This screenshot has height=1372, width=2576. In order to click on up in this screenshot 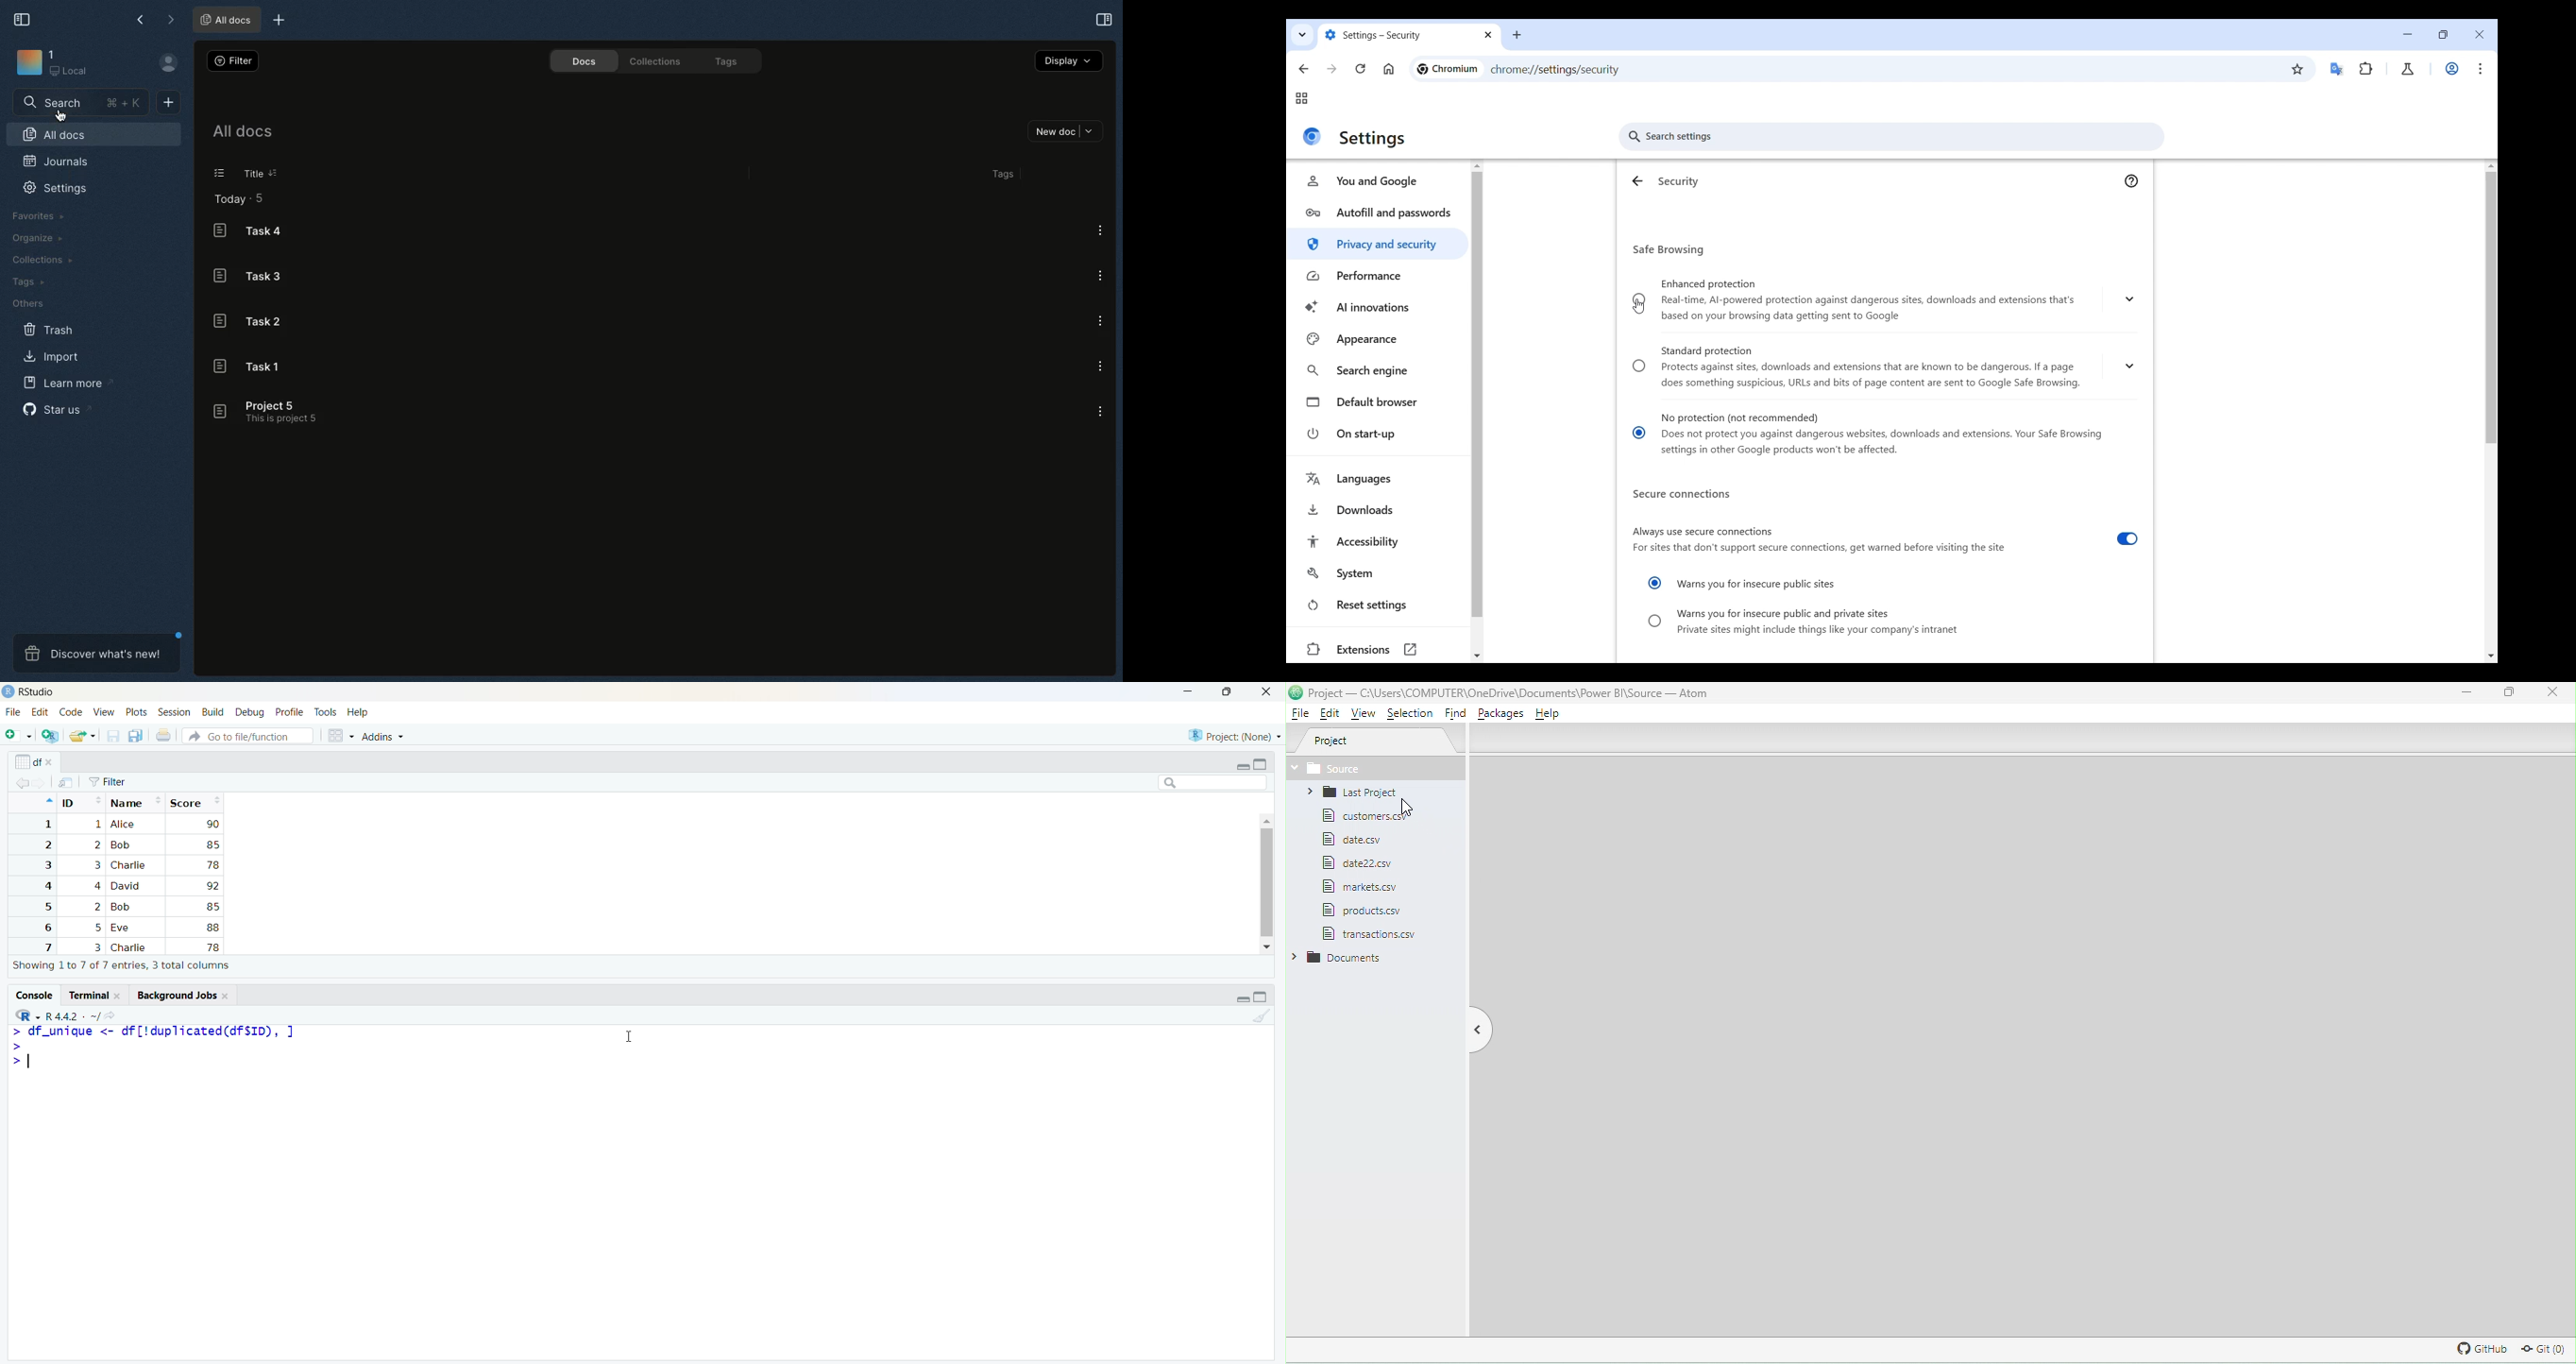, I will do `click(48, 801)`.